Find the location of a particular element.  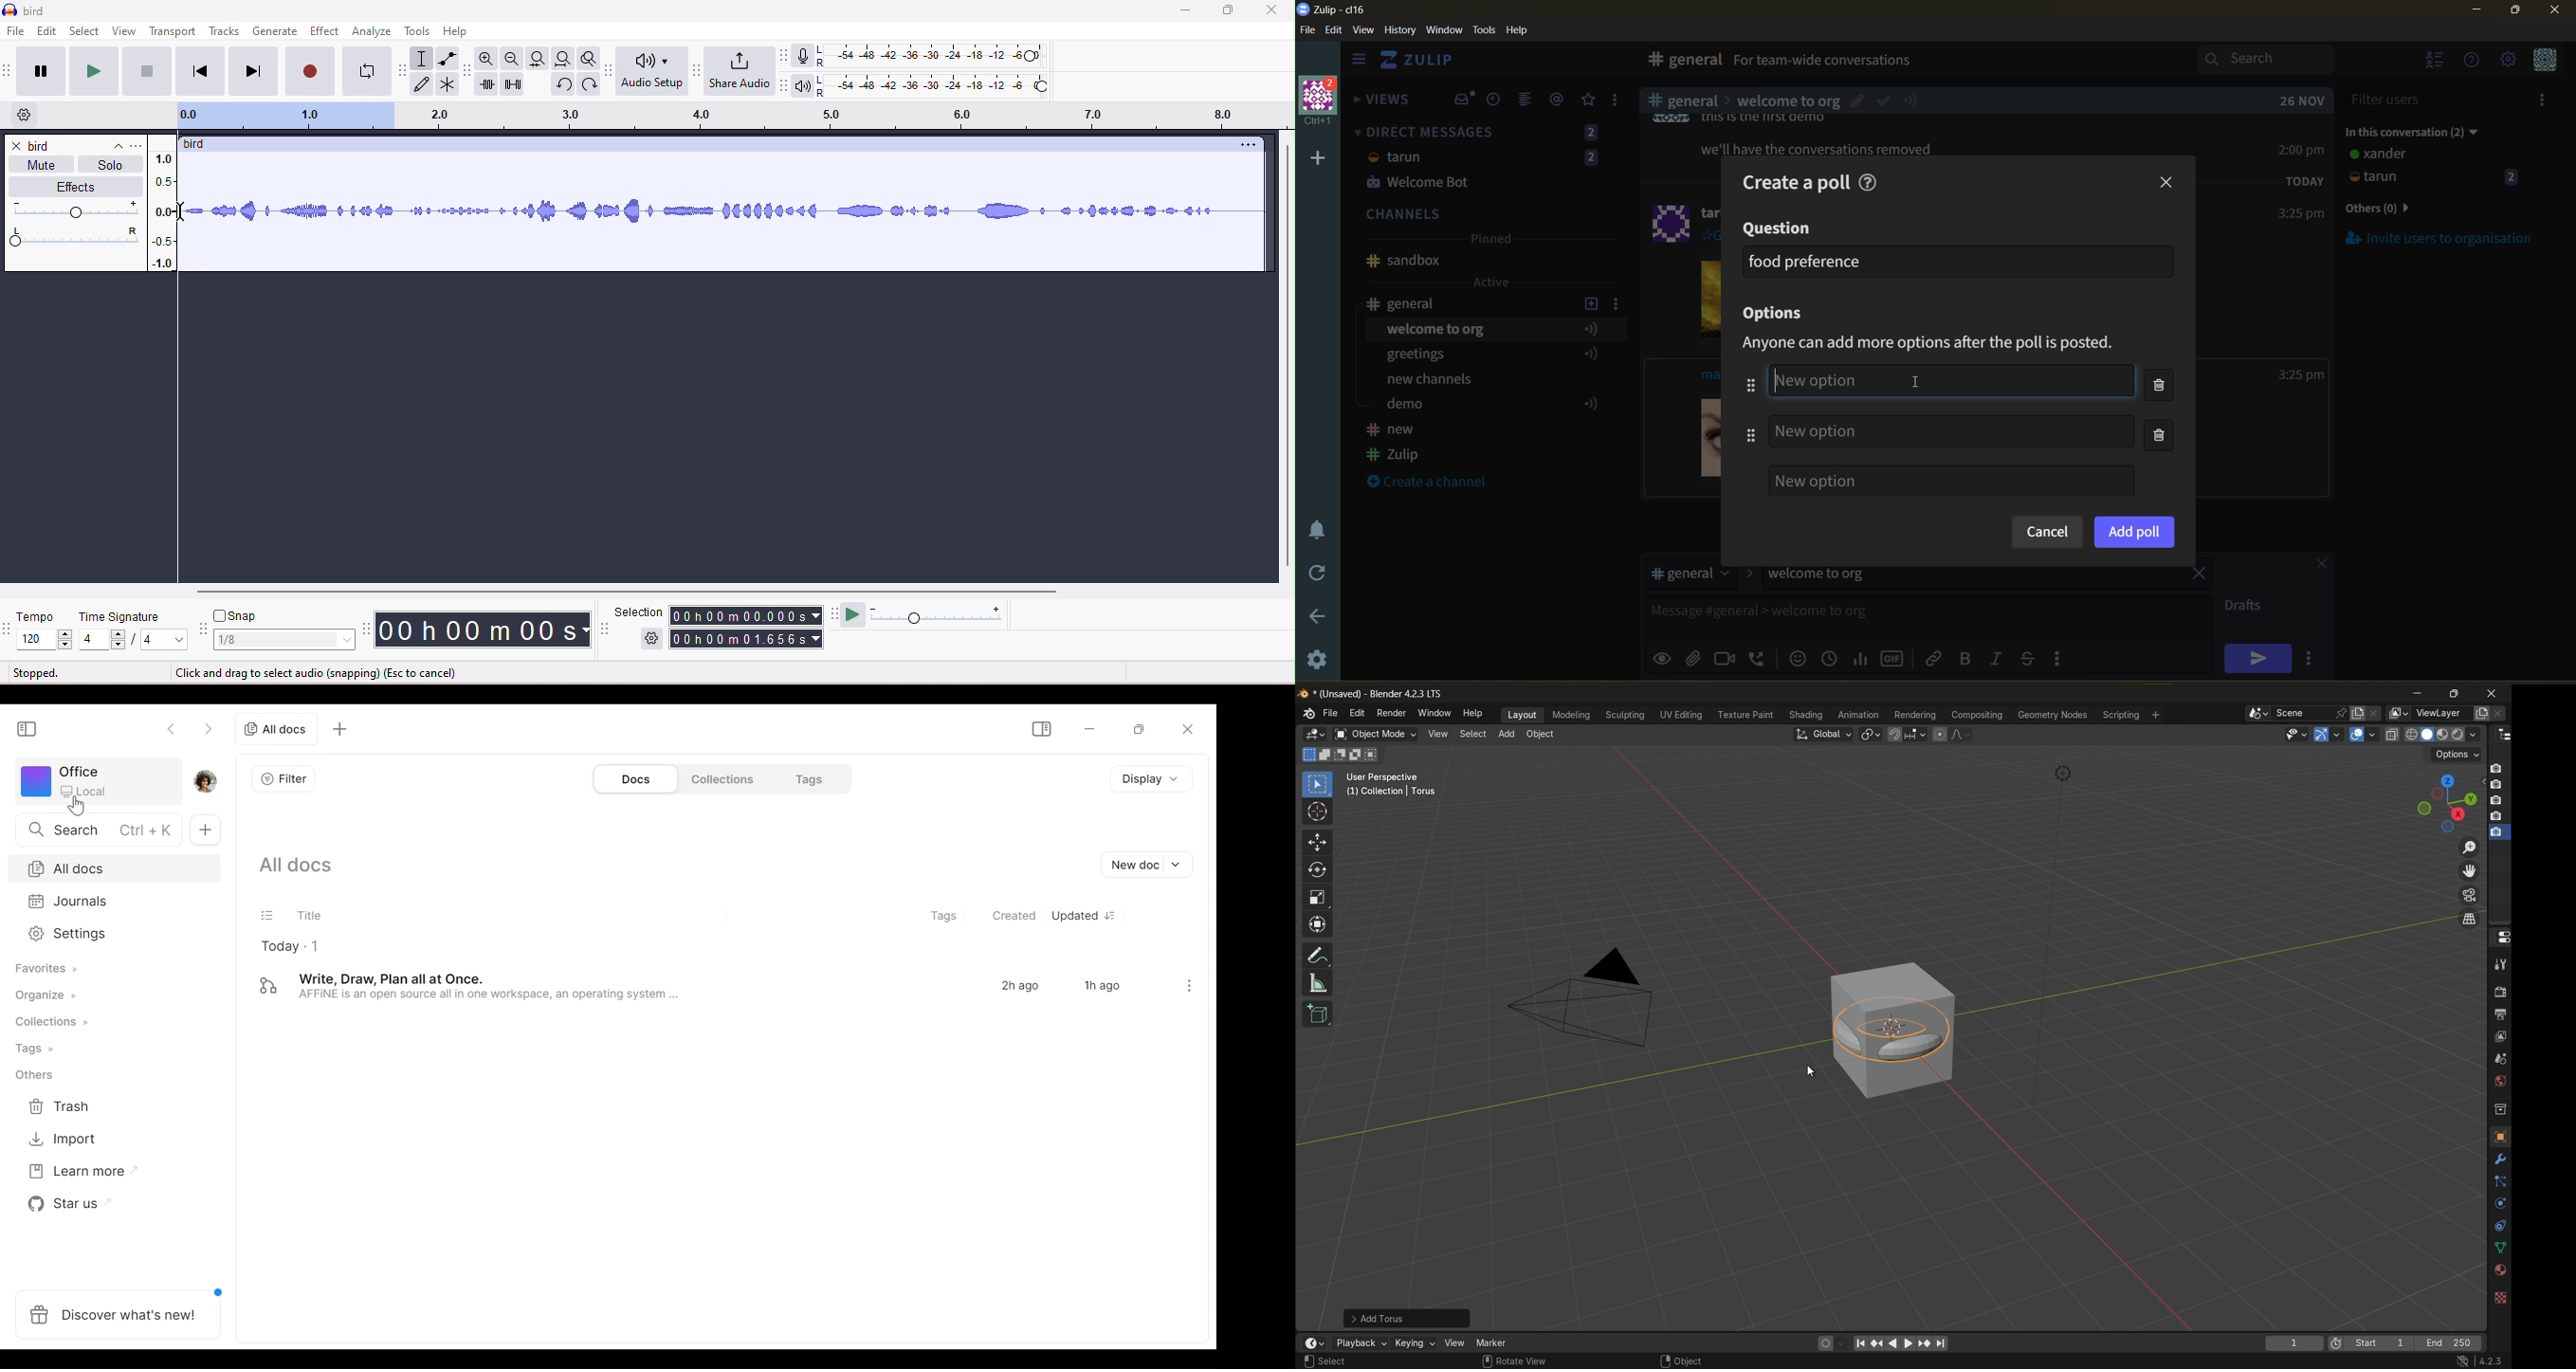

edit is located at coordinates (1334, 31).